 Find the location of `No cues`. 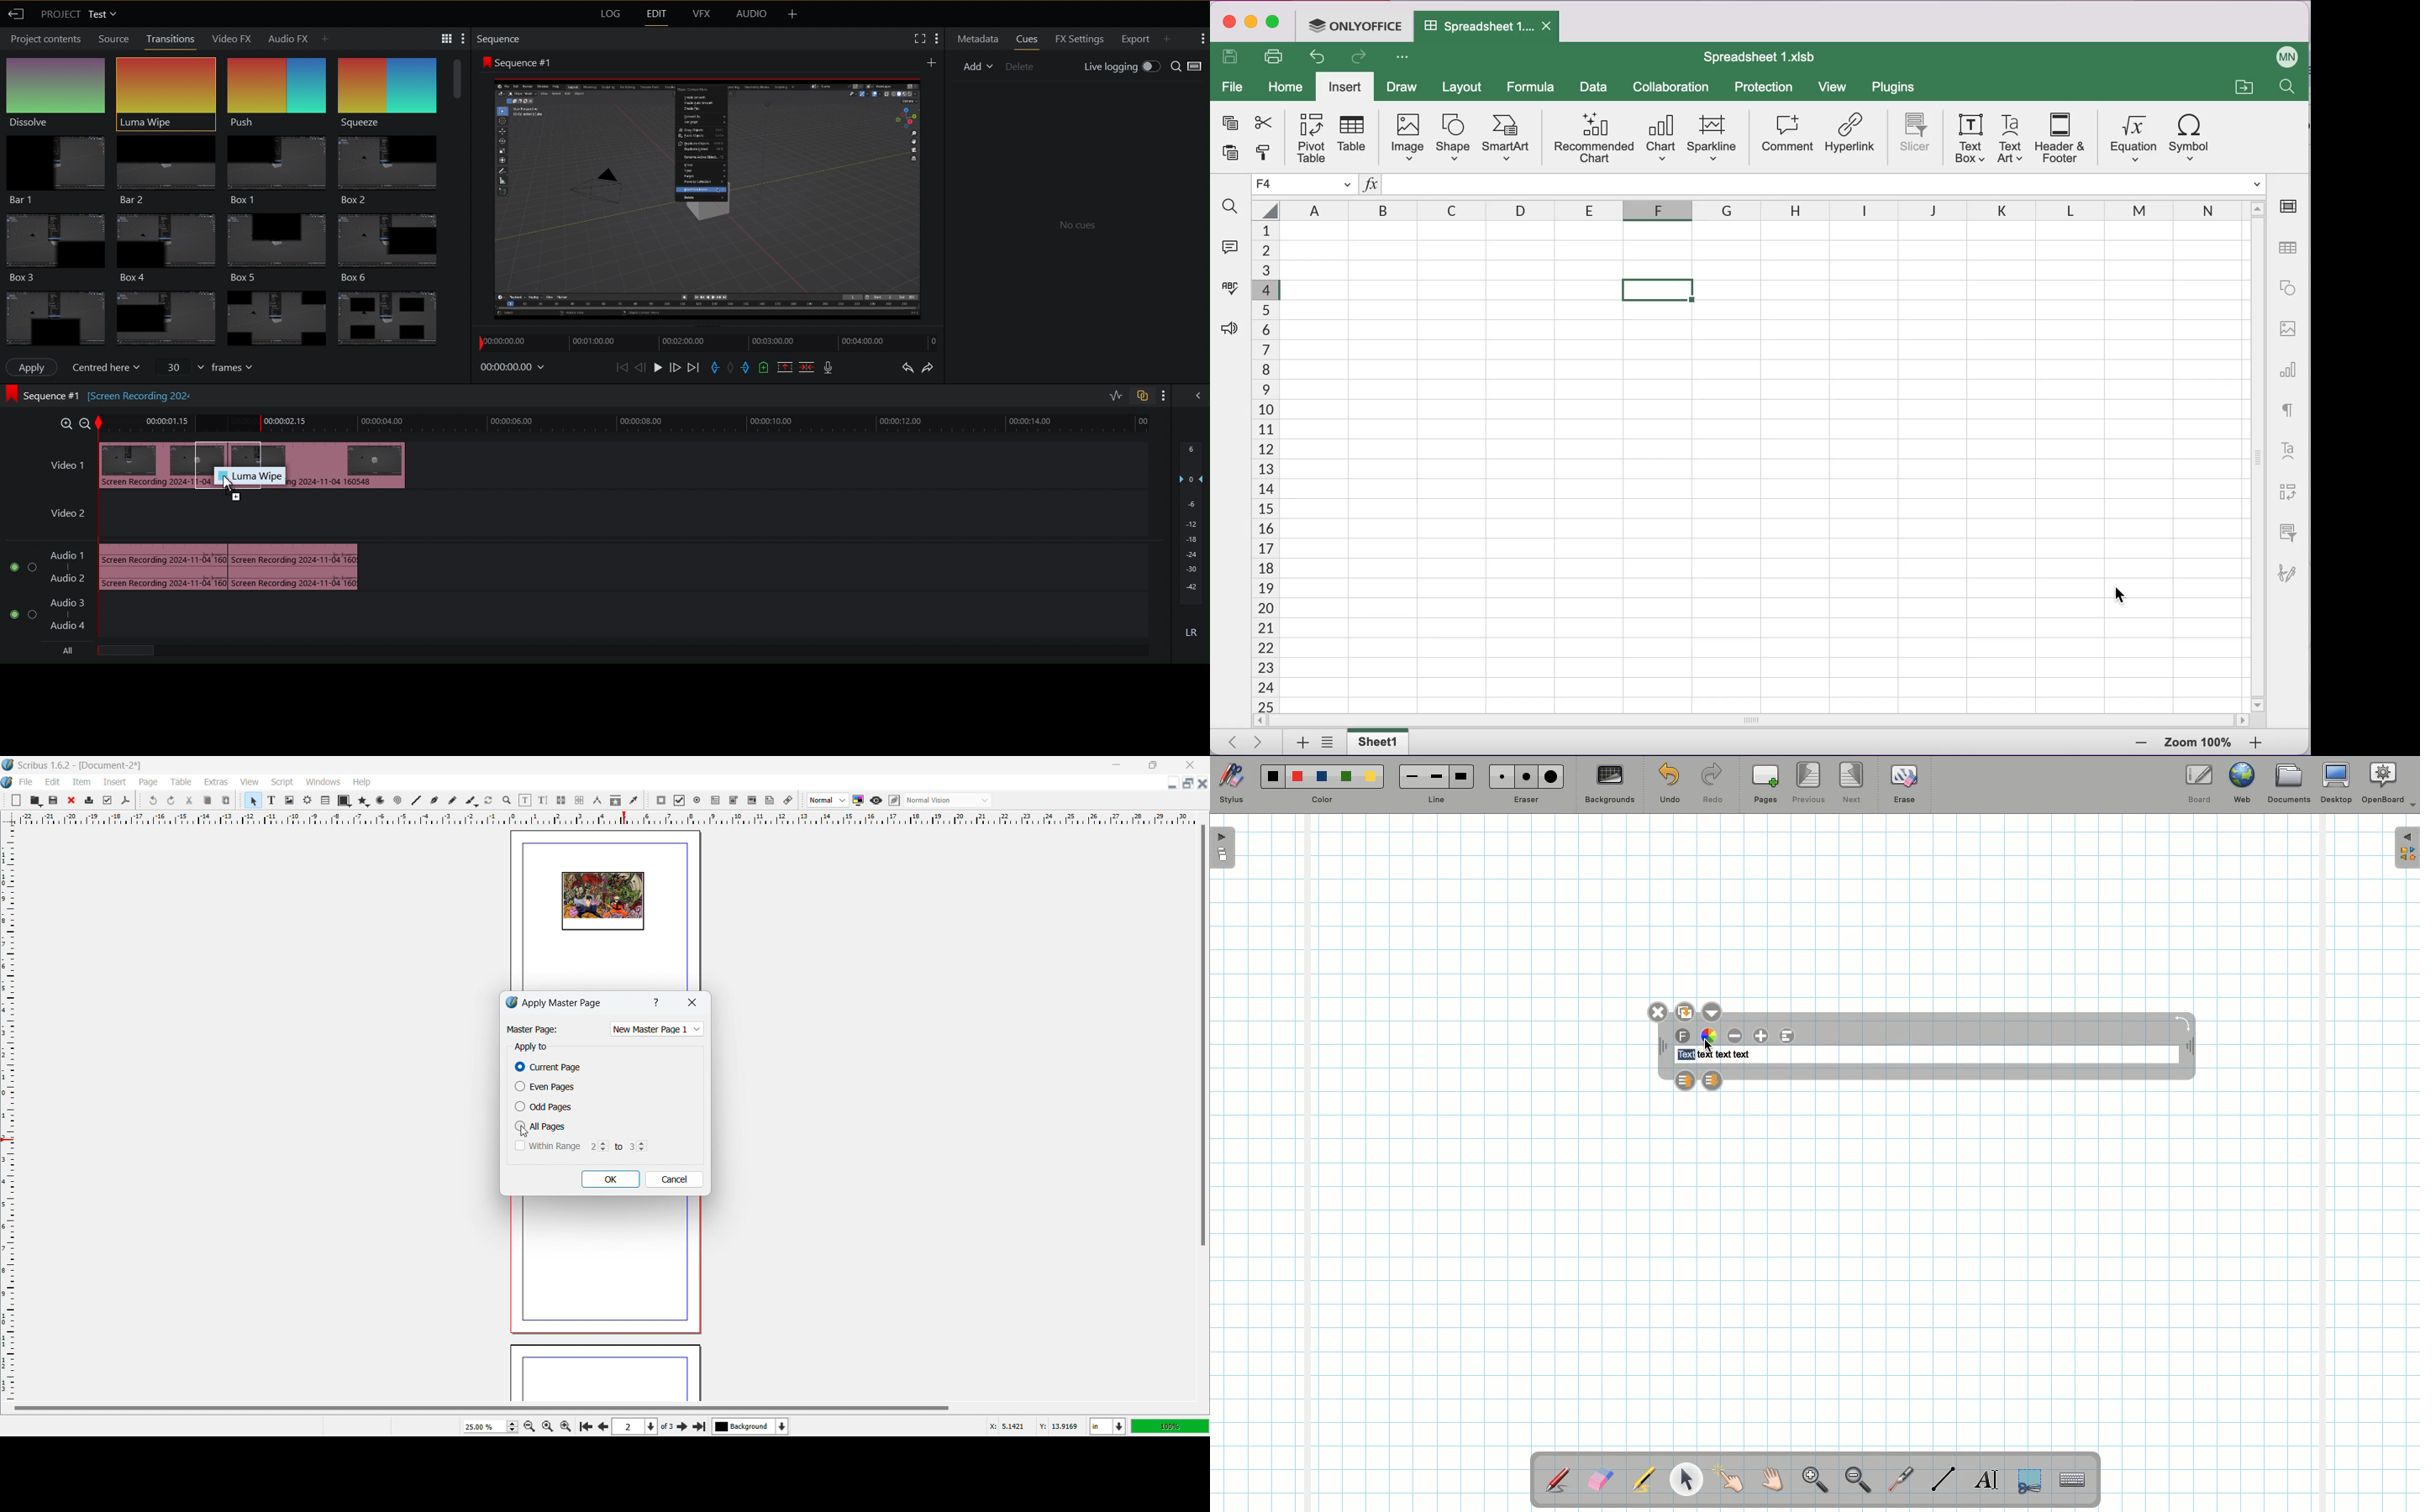

No cues is located at coordinates (1075, 223).